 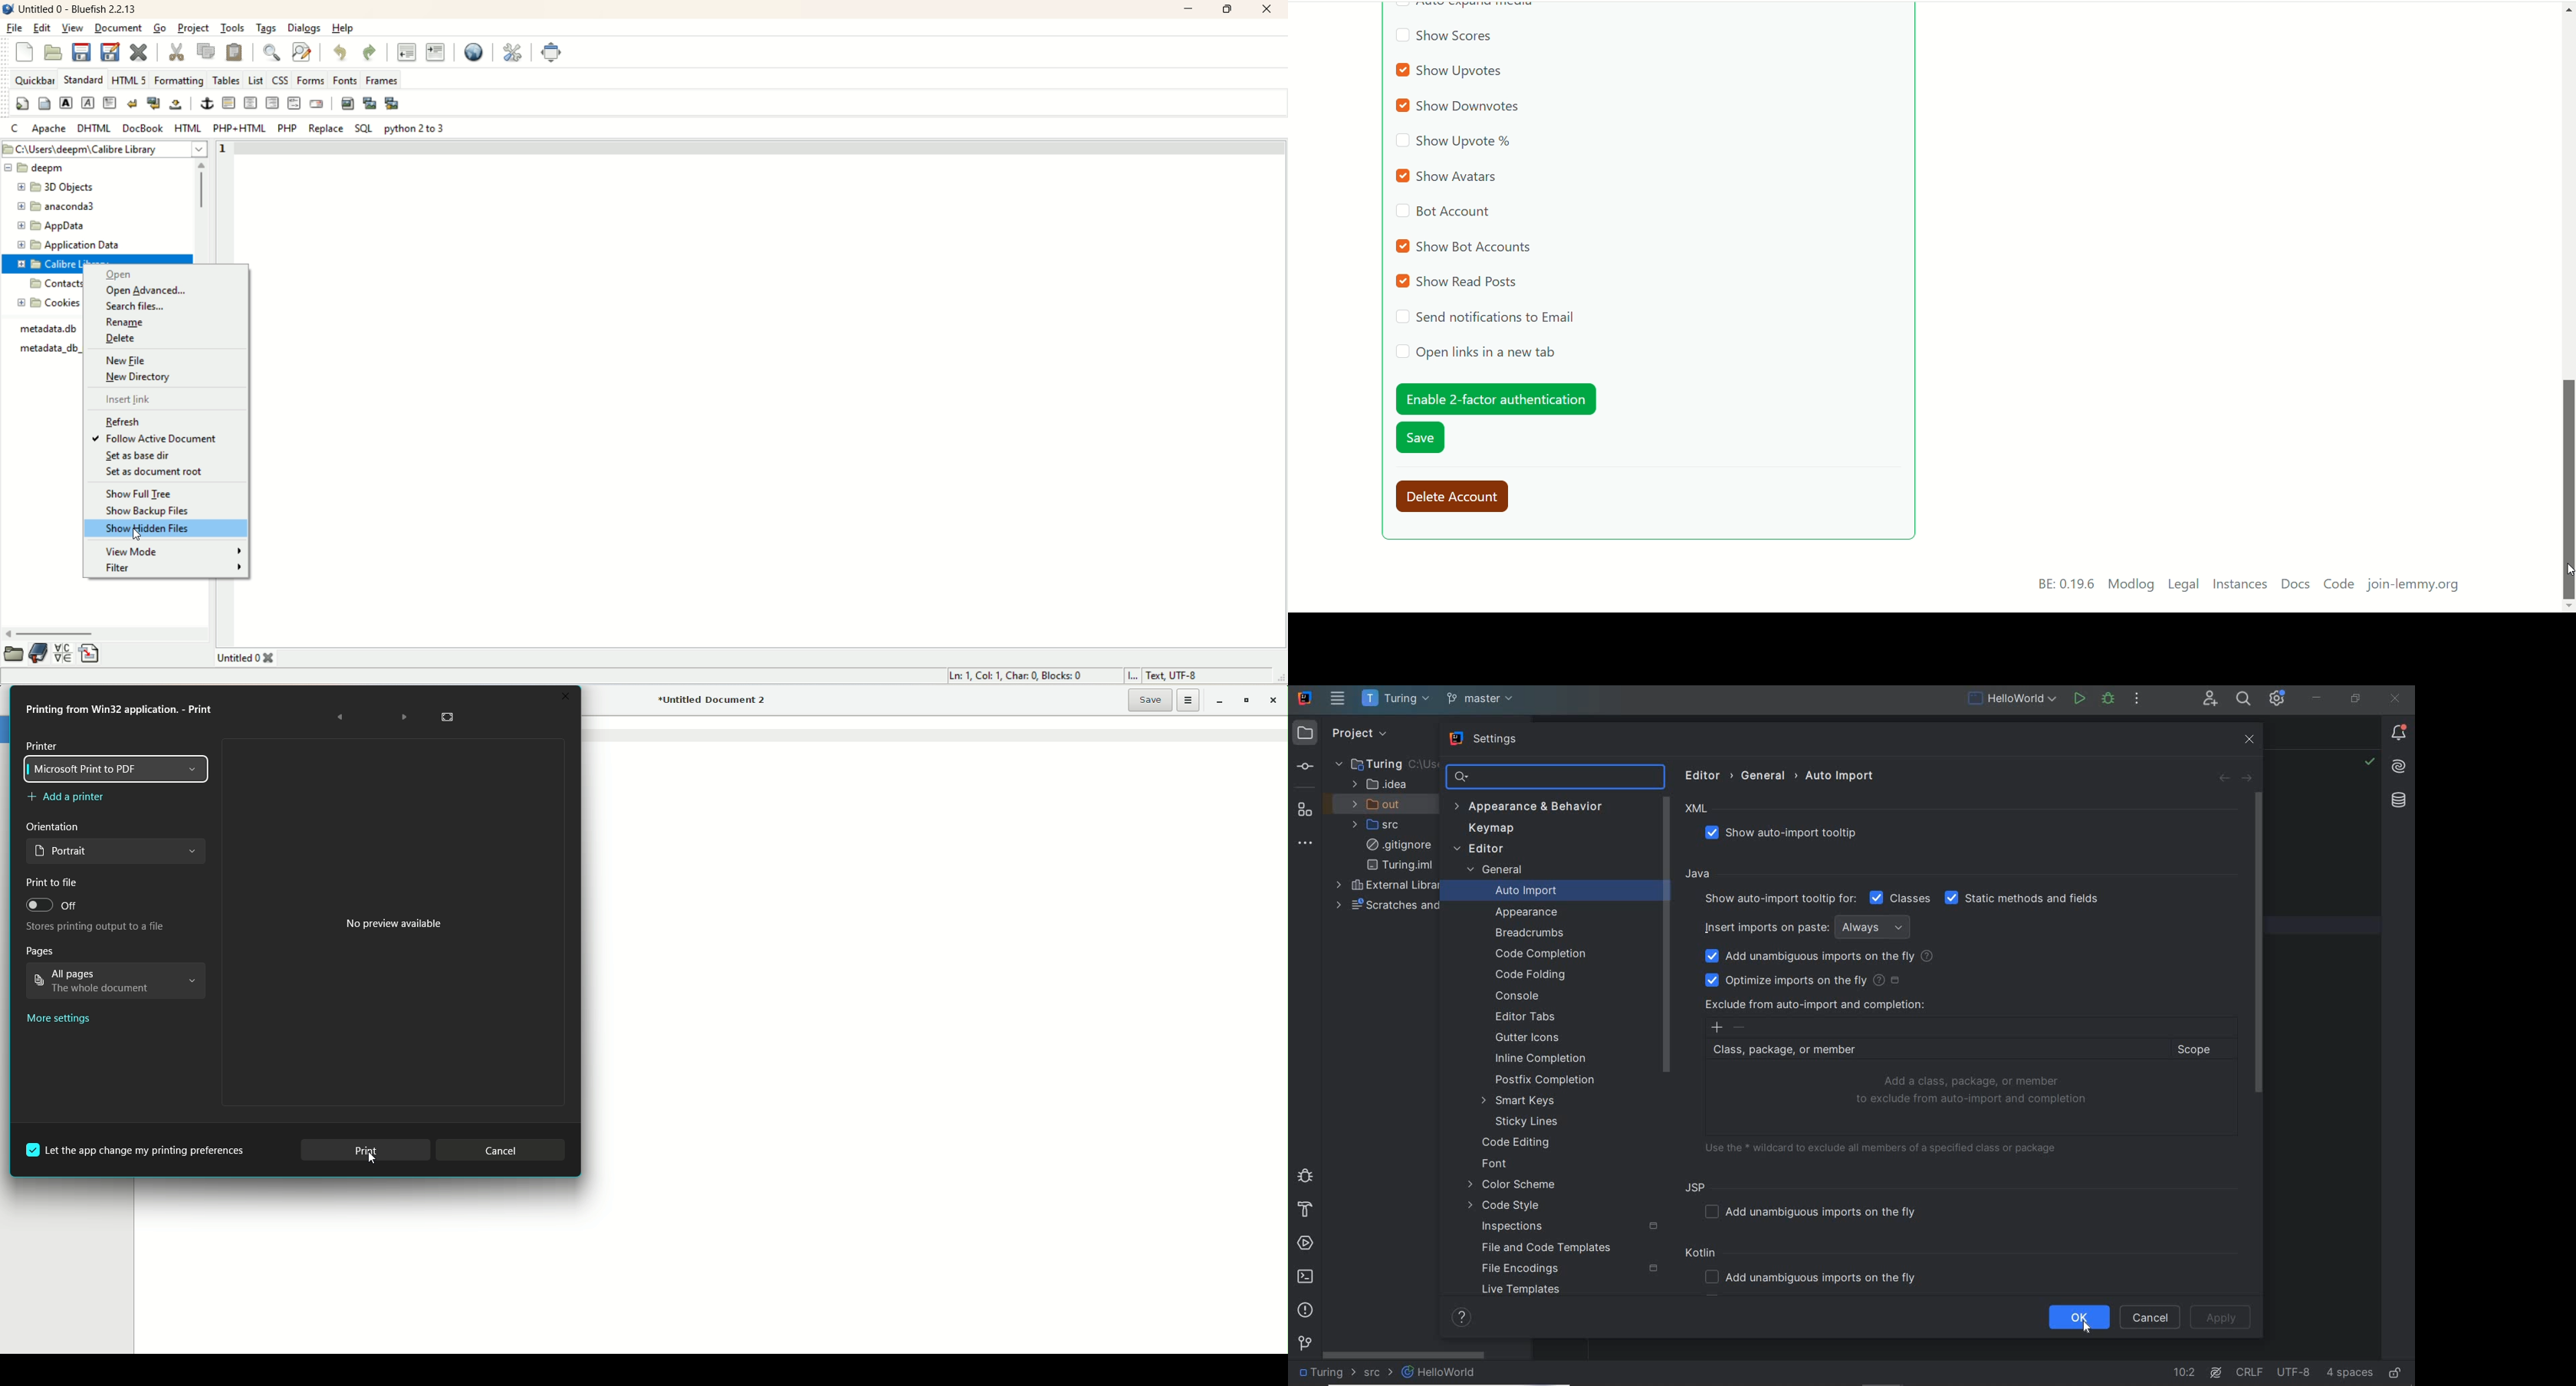 I want to click on PHP, so click(x=288, y=129).